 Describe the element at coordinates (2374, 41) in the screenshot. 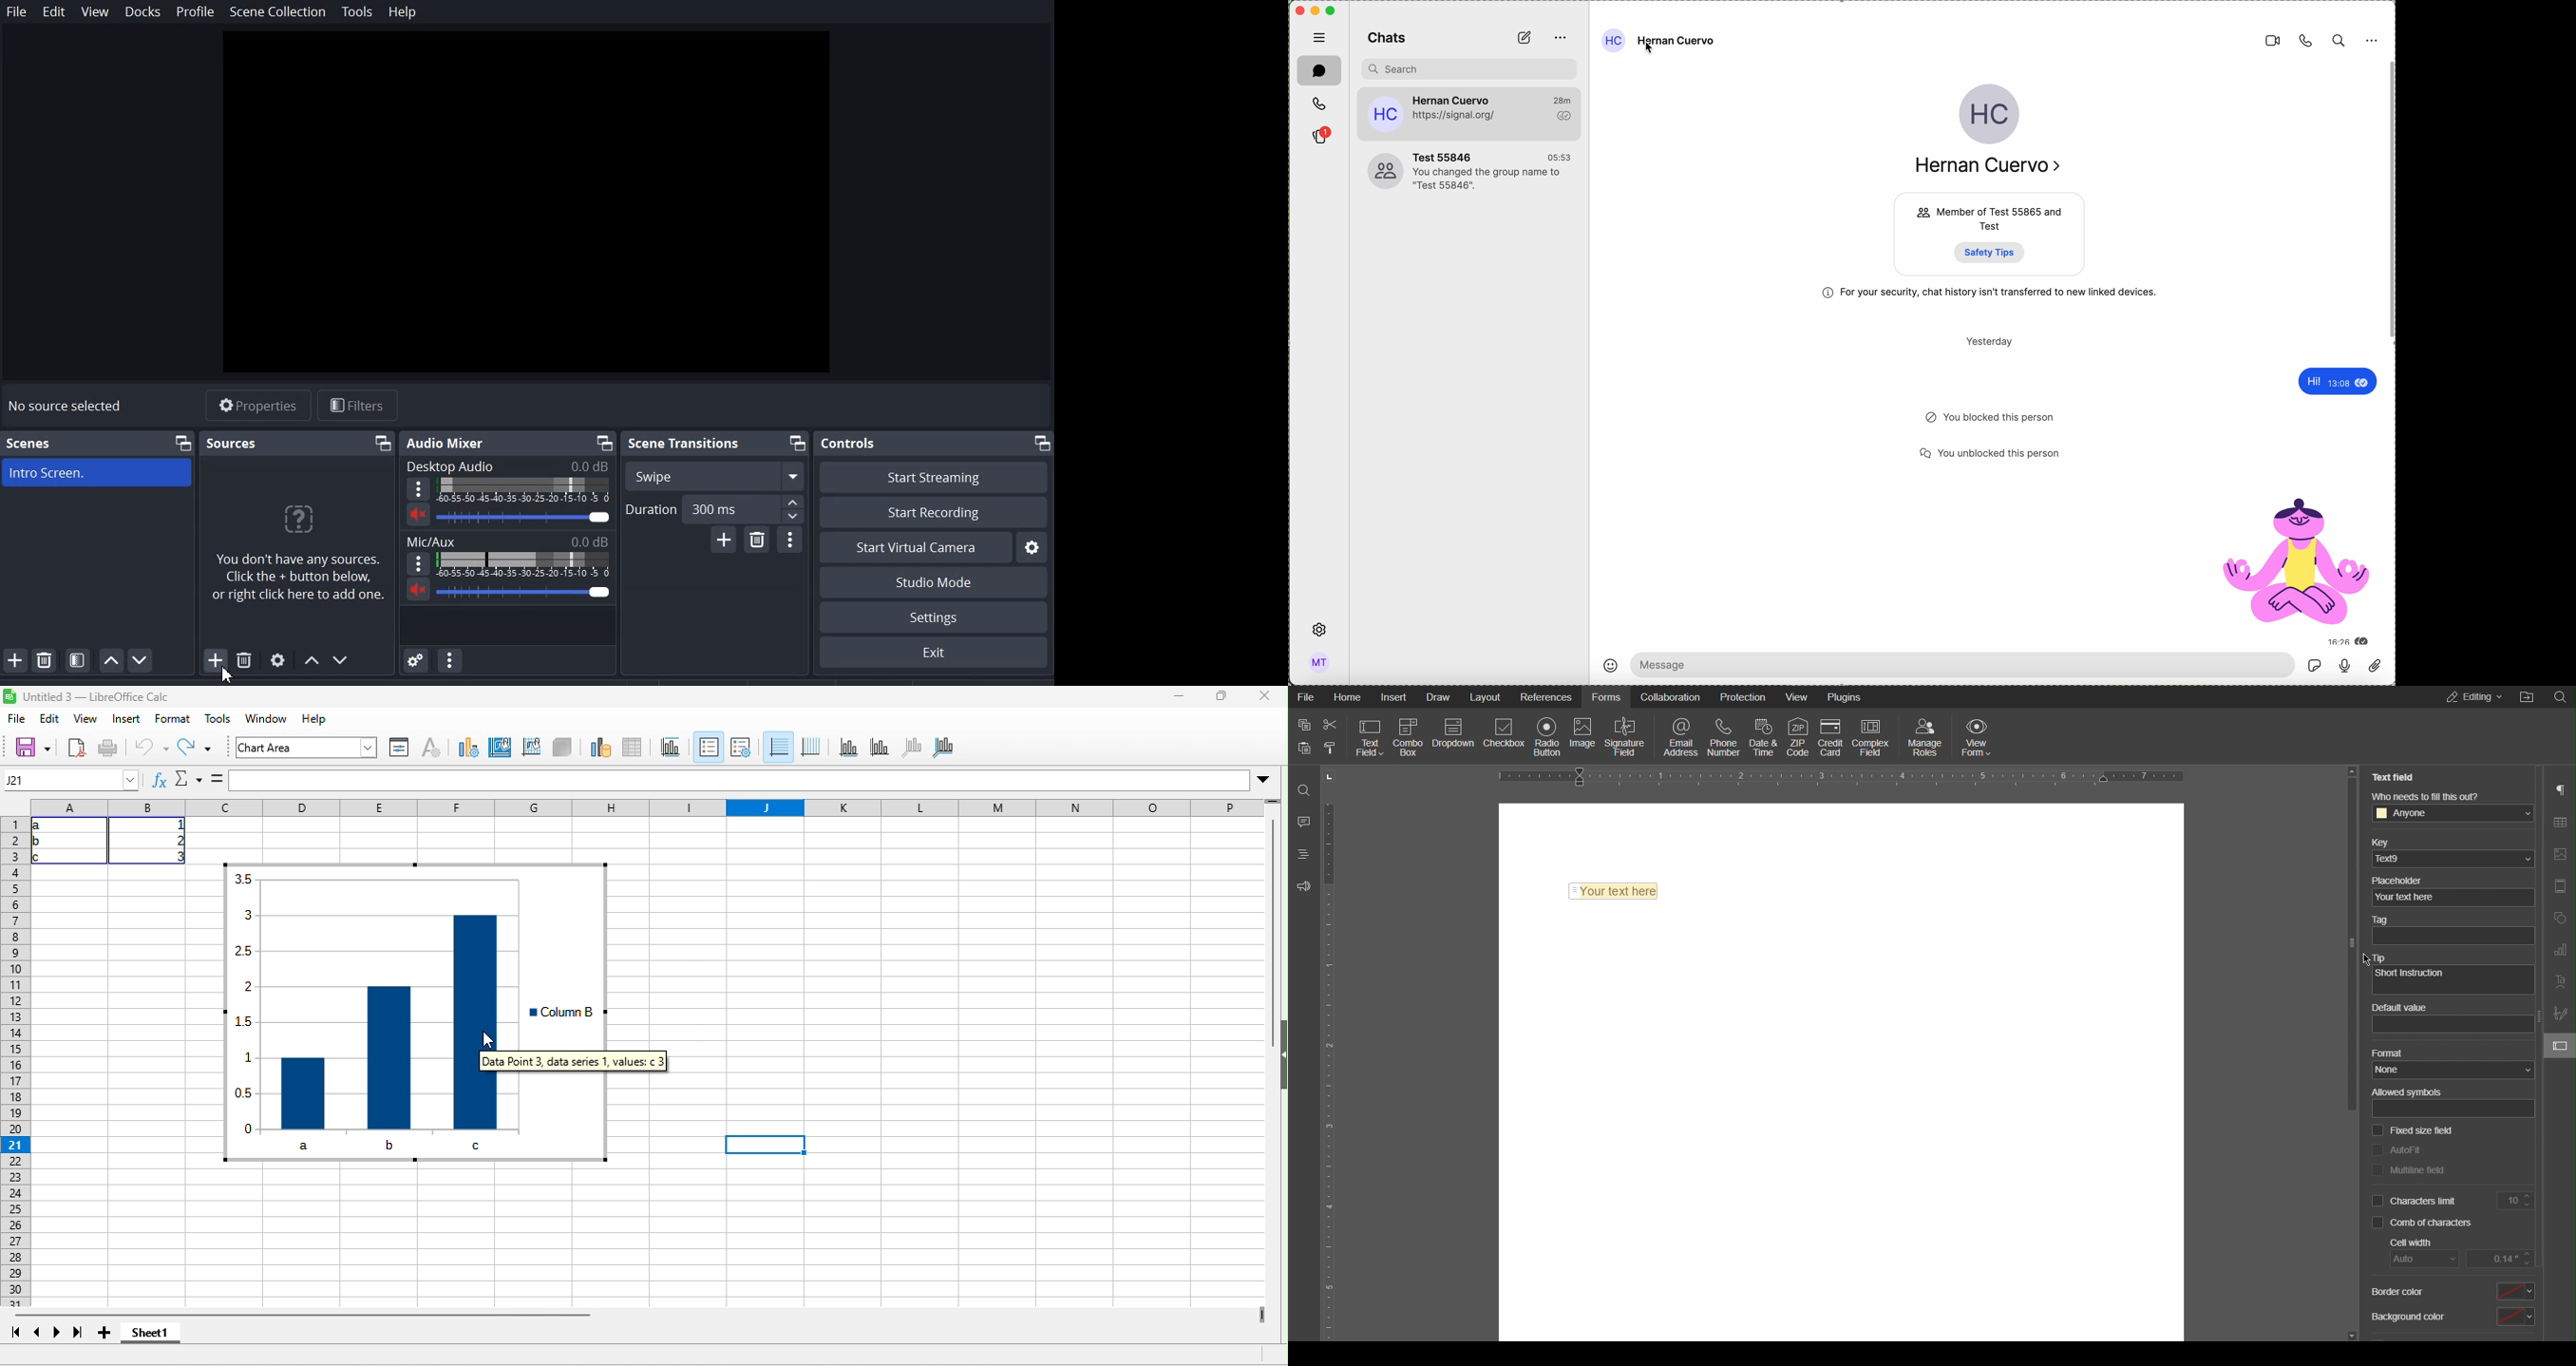

I see `options` at that location.